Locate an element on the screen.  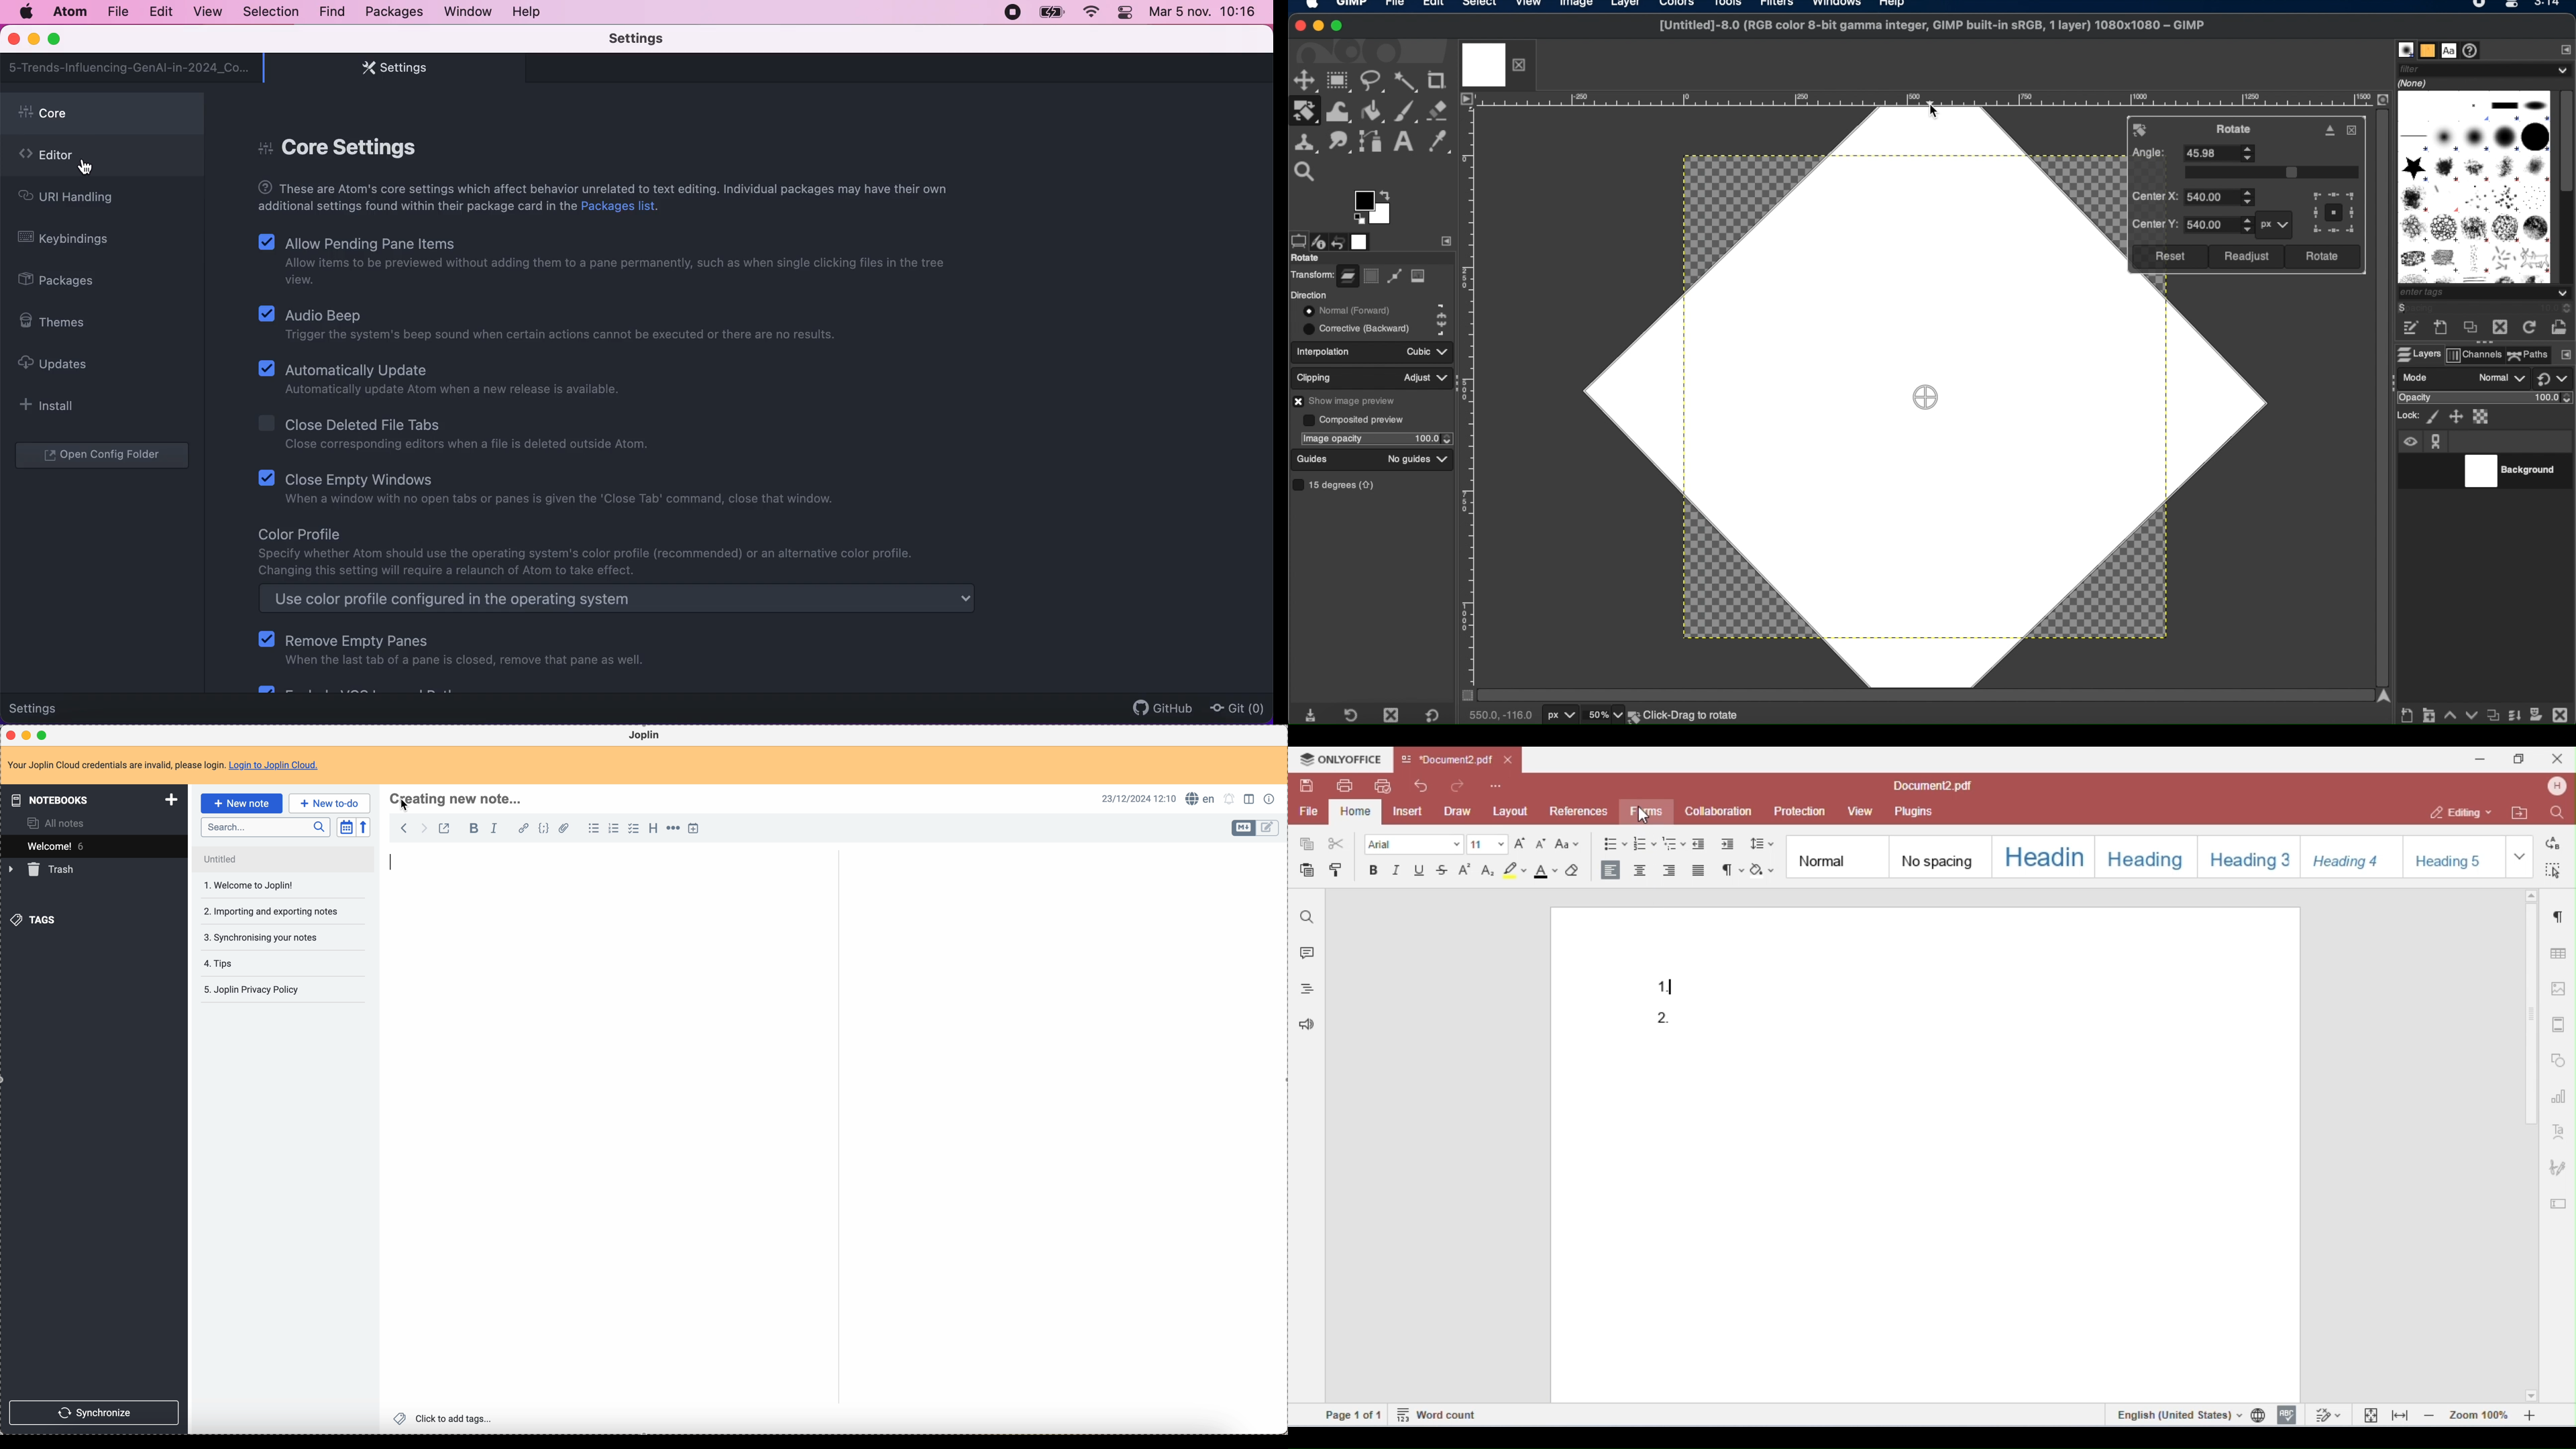
background is located at coordinates (1693, 714).